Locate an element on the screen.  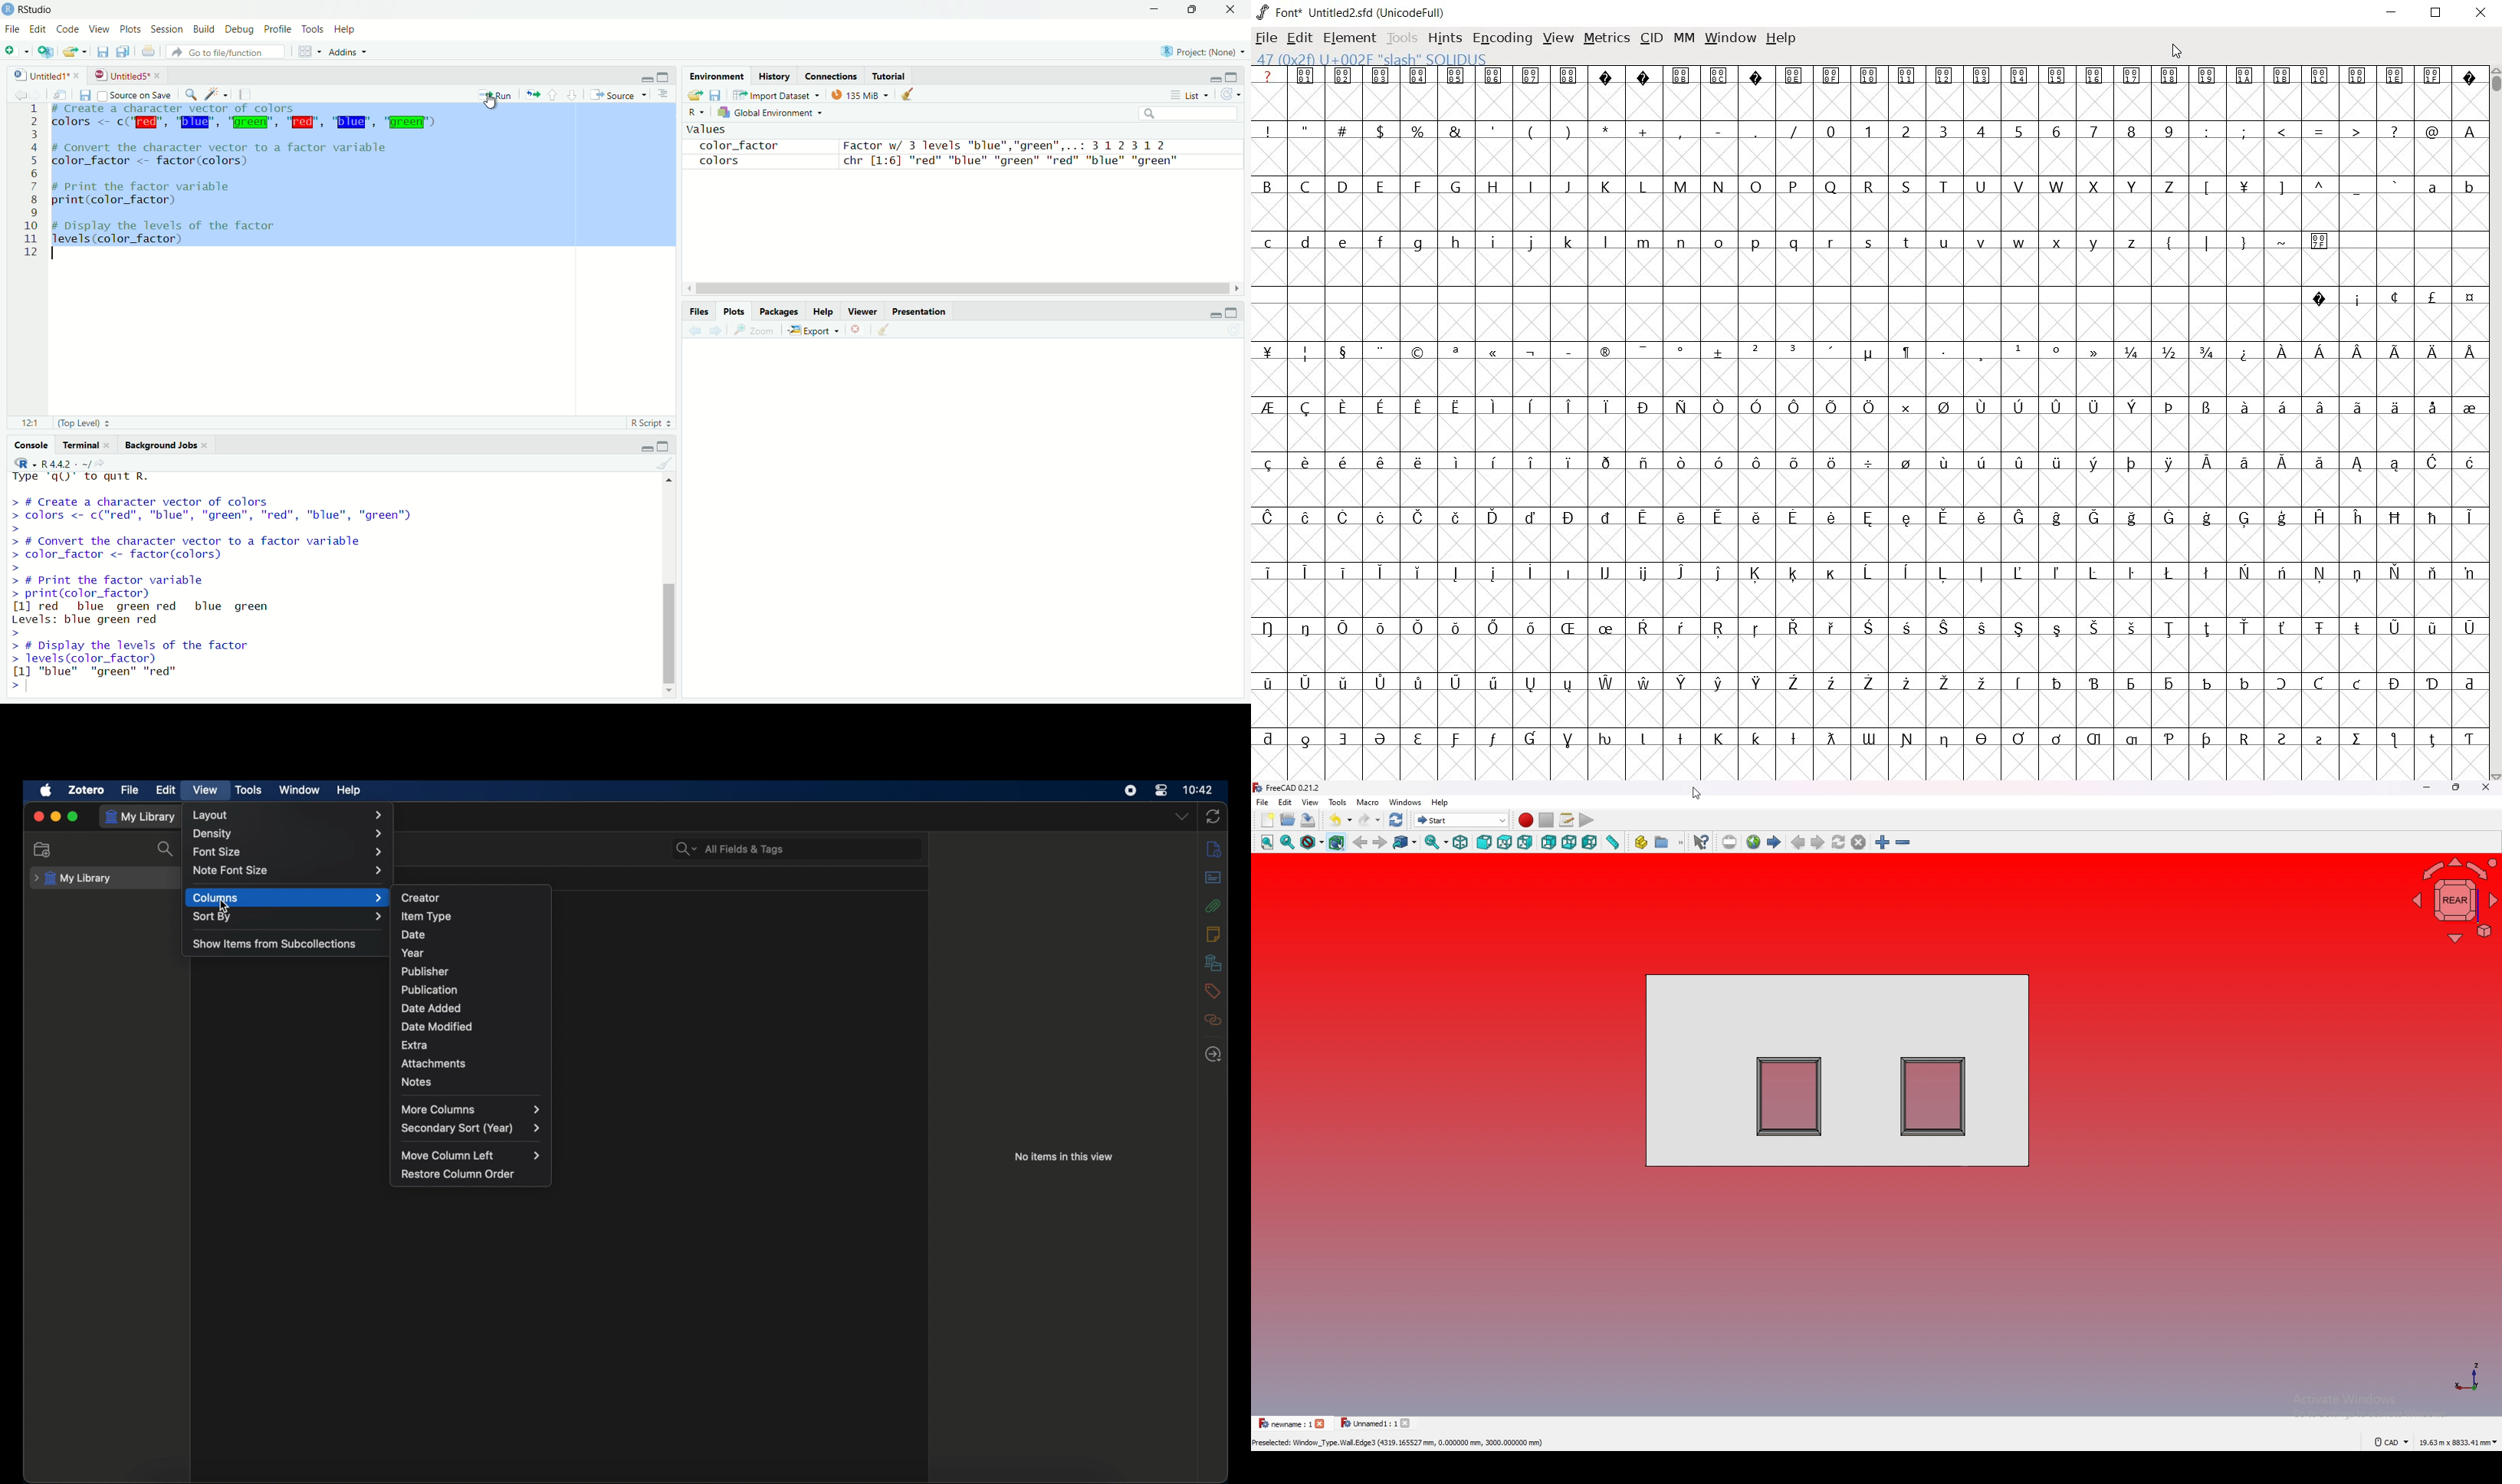
save current document is located at coordinates (100, 51).